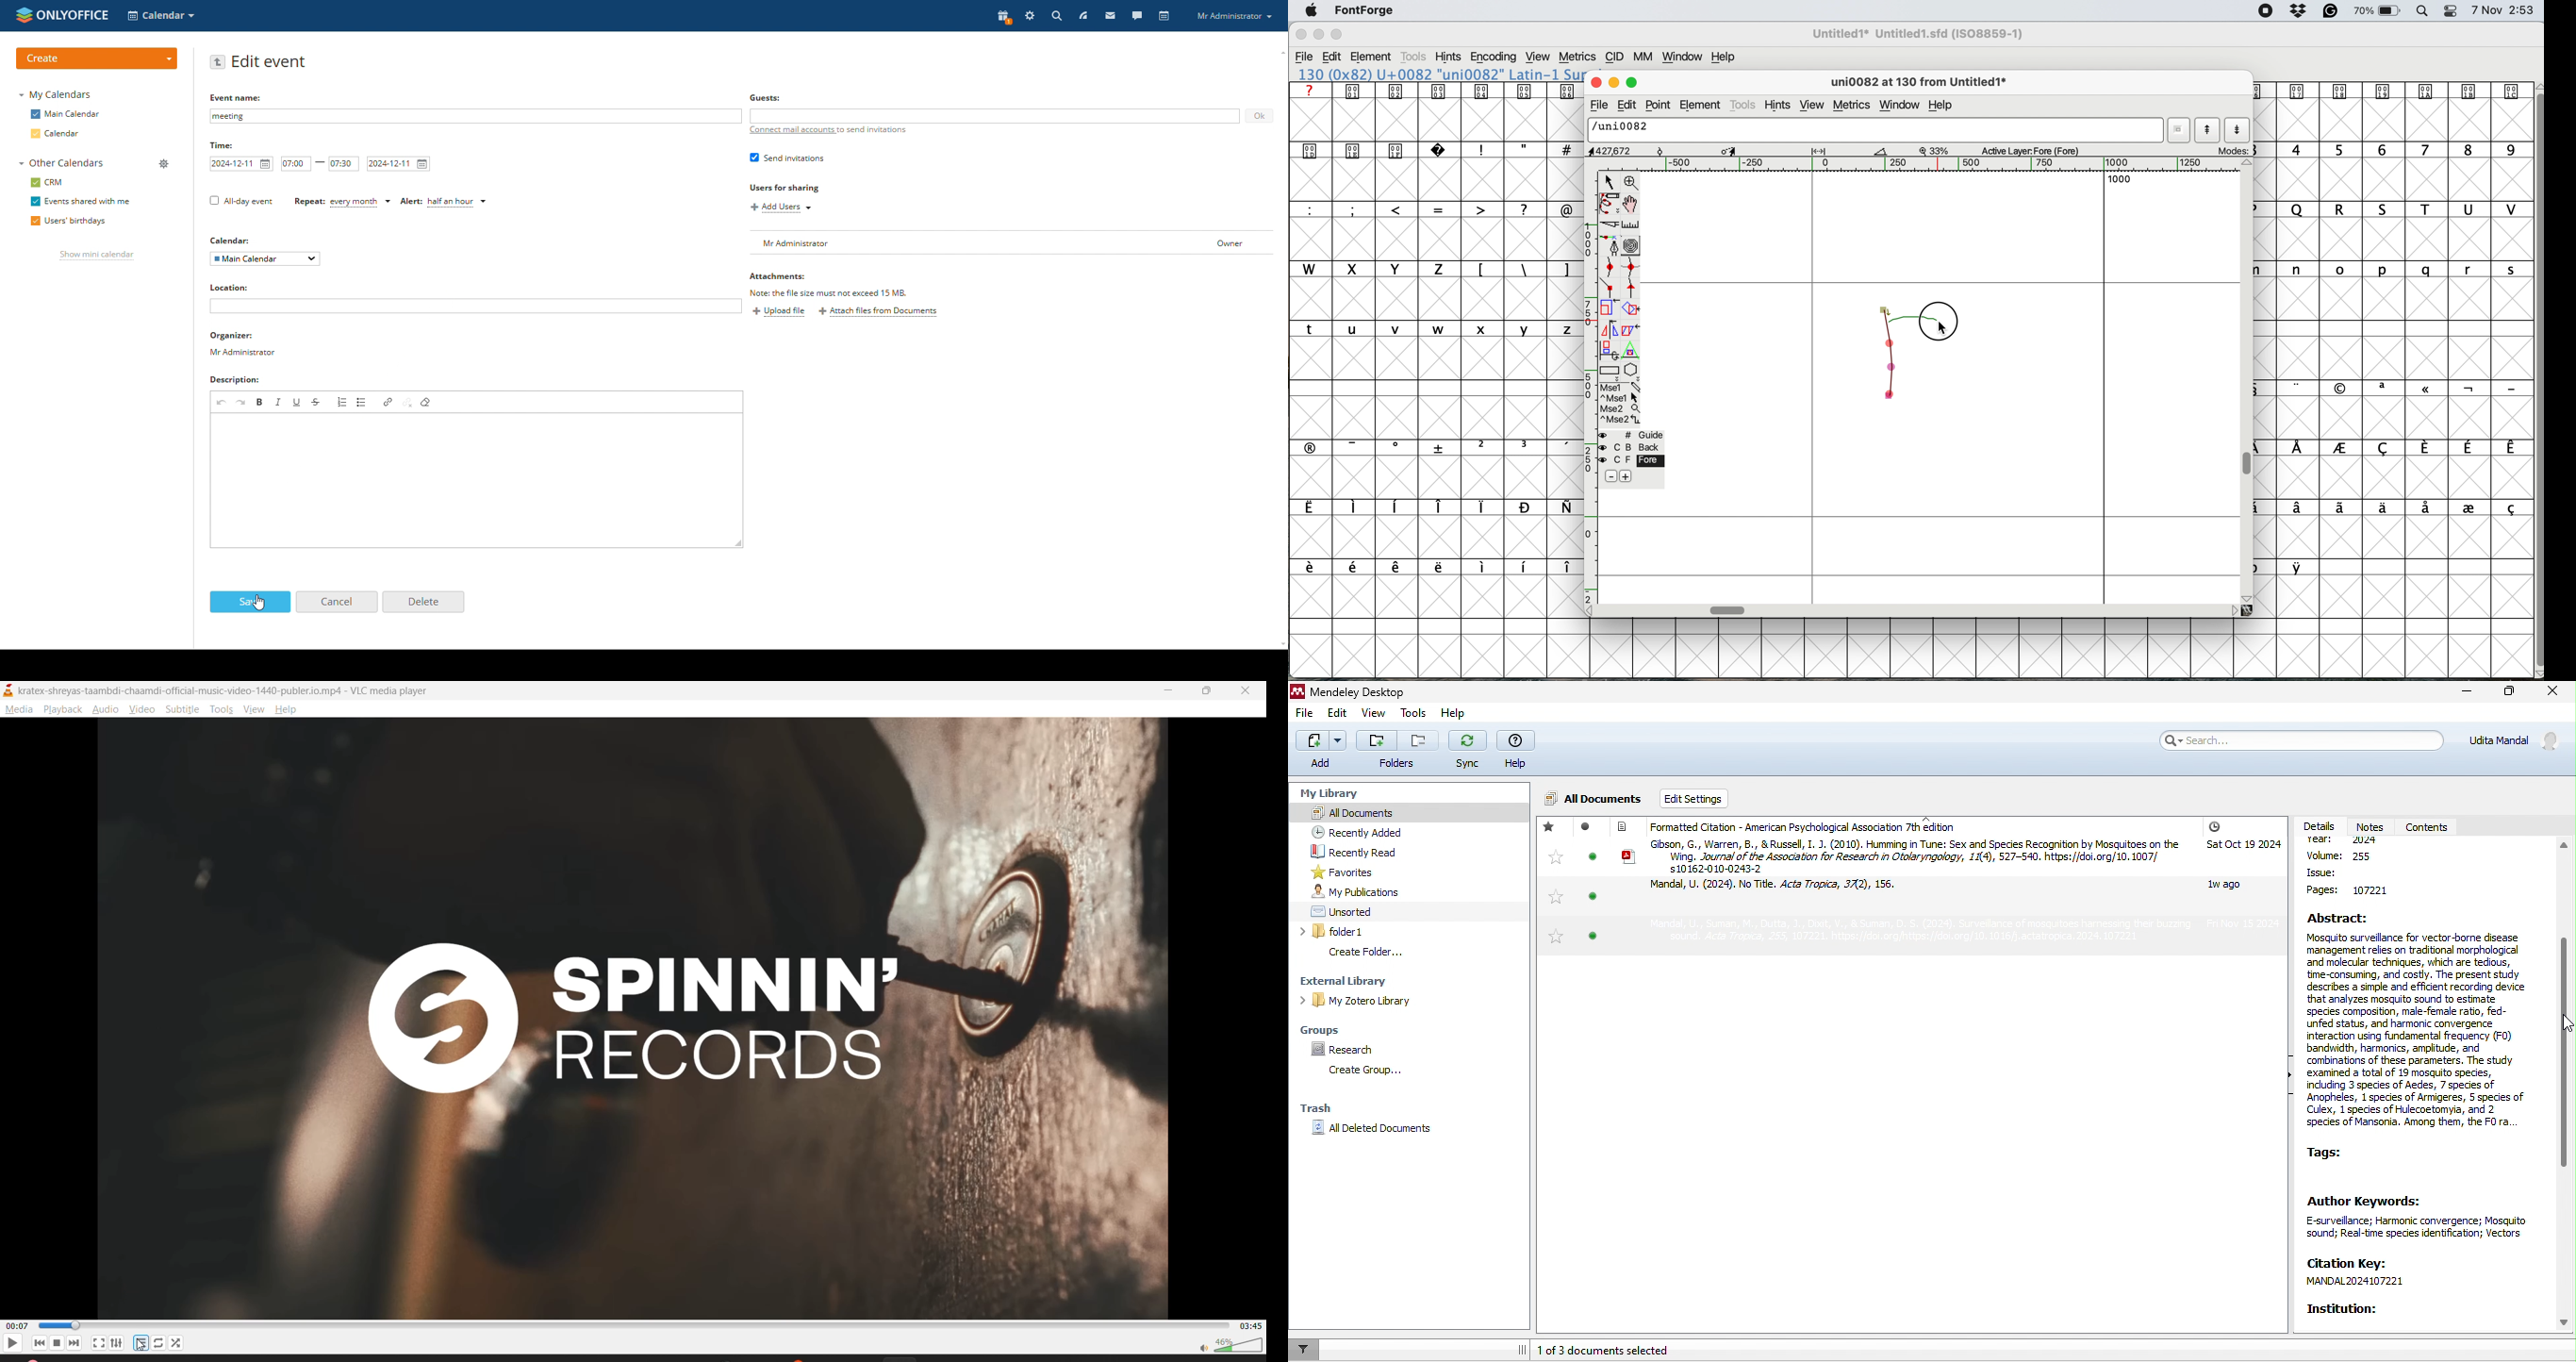 Image resolution: width=2576 pixels, height=1372 pixels. What do you see at coordinates (1338, 714) in the screenshot?
I see `edit` at bounding box center [1338, 714].